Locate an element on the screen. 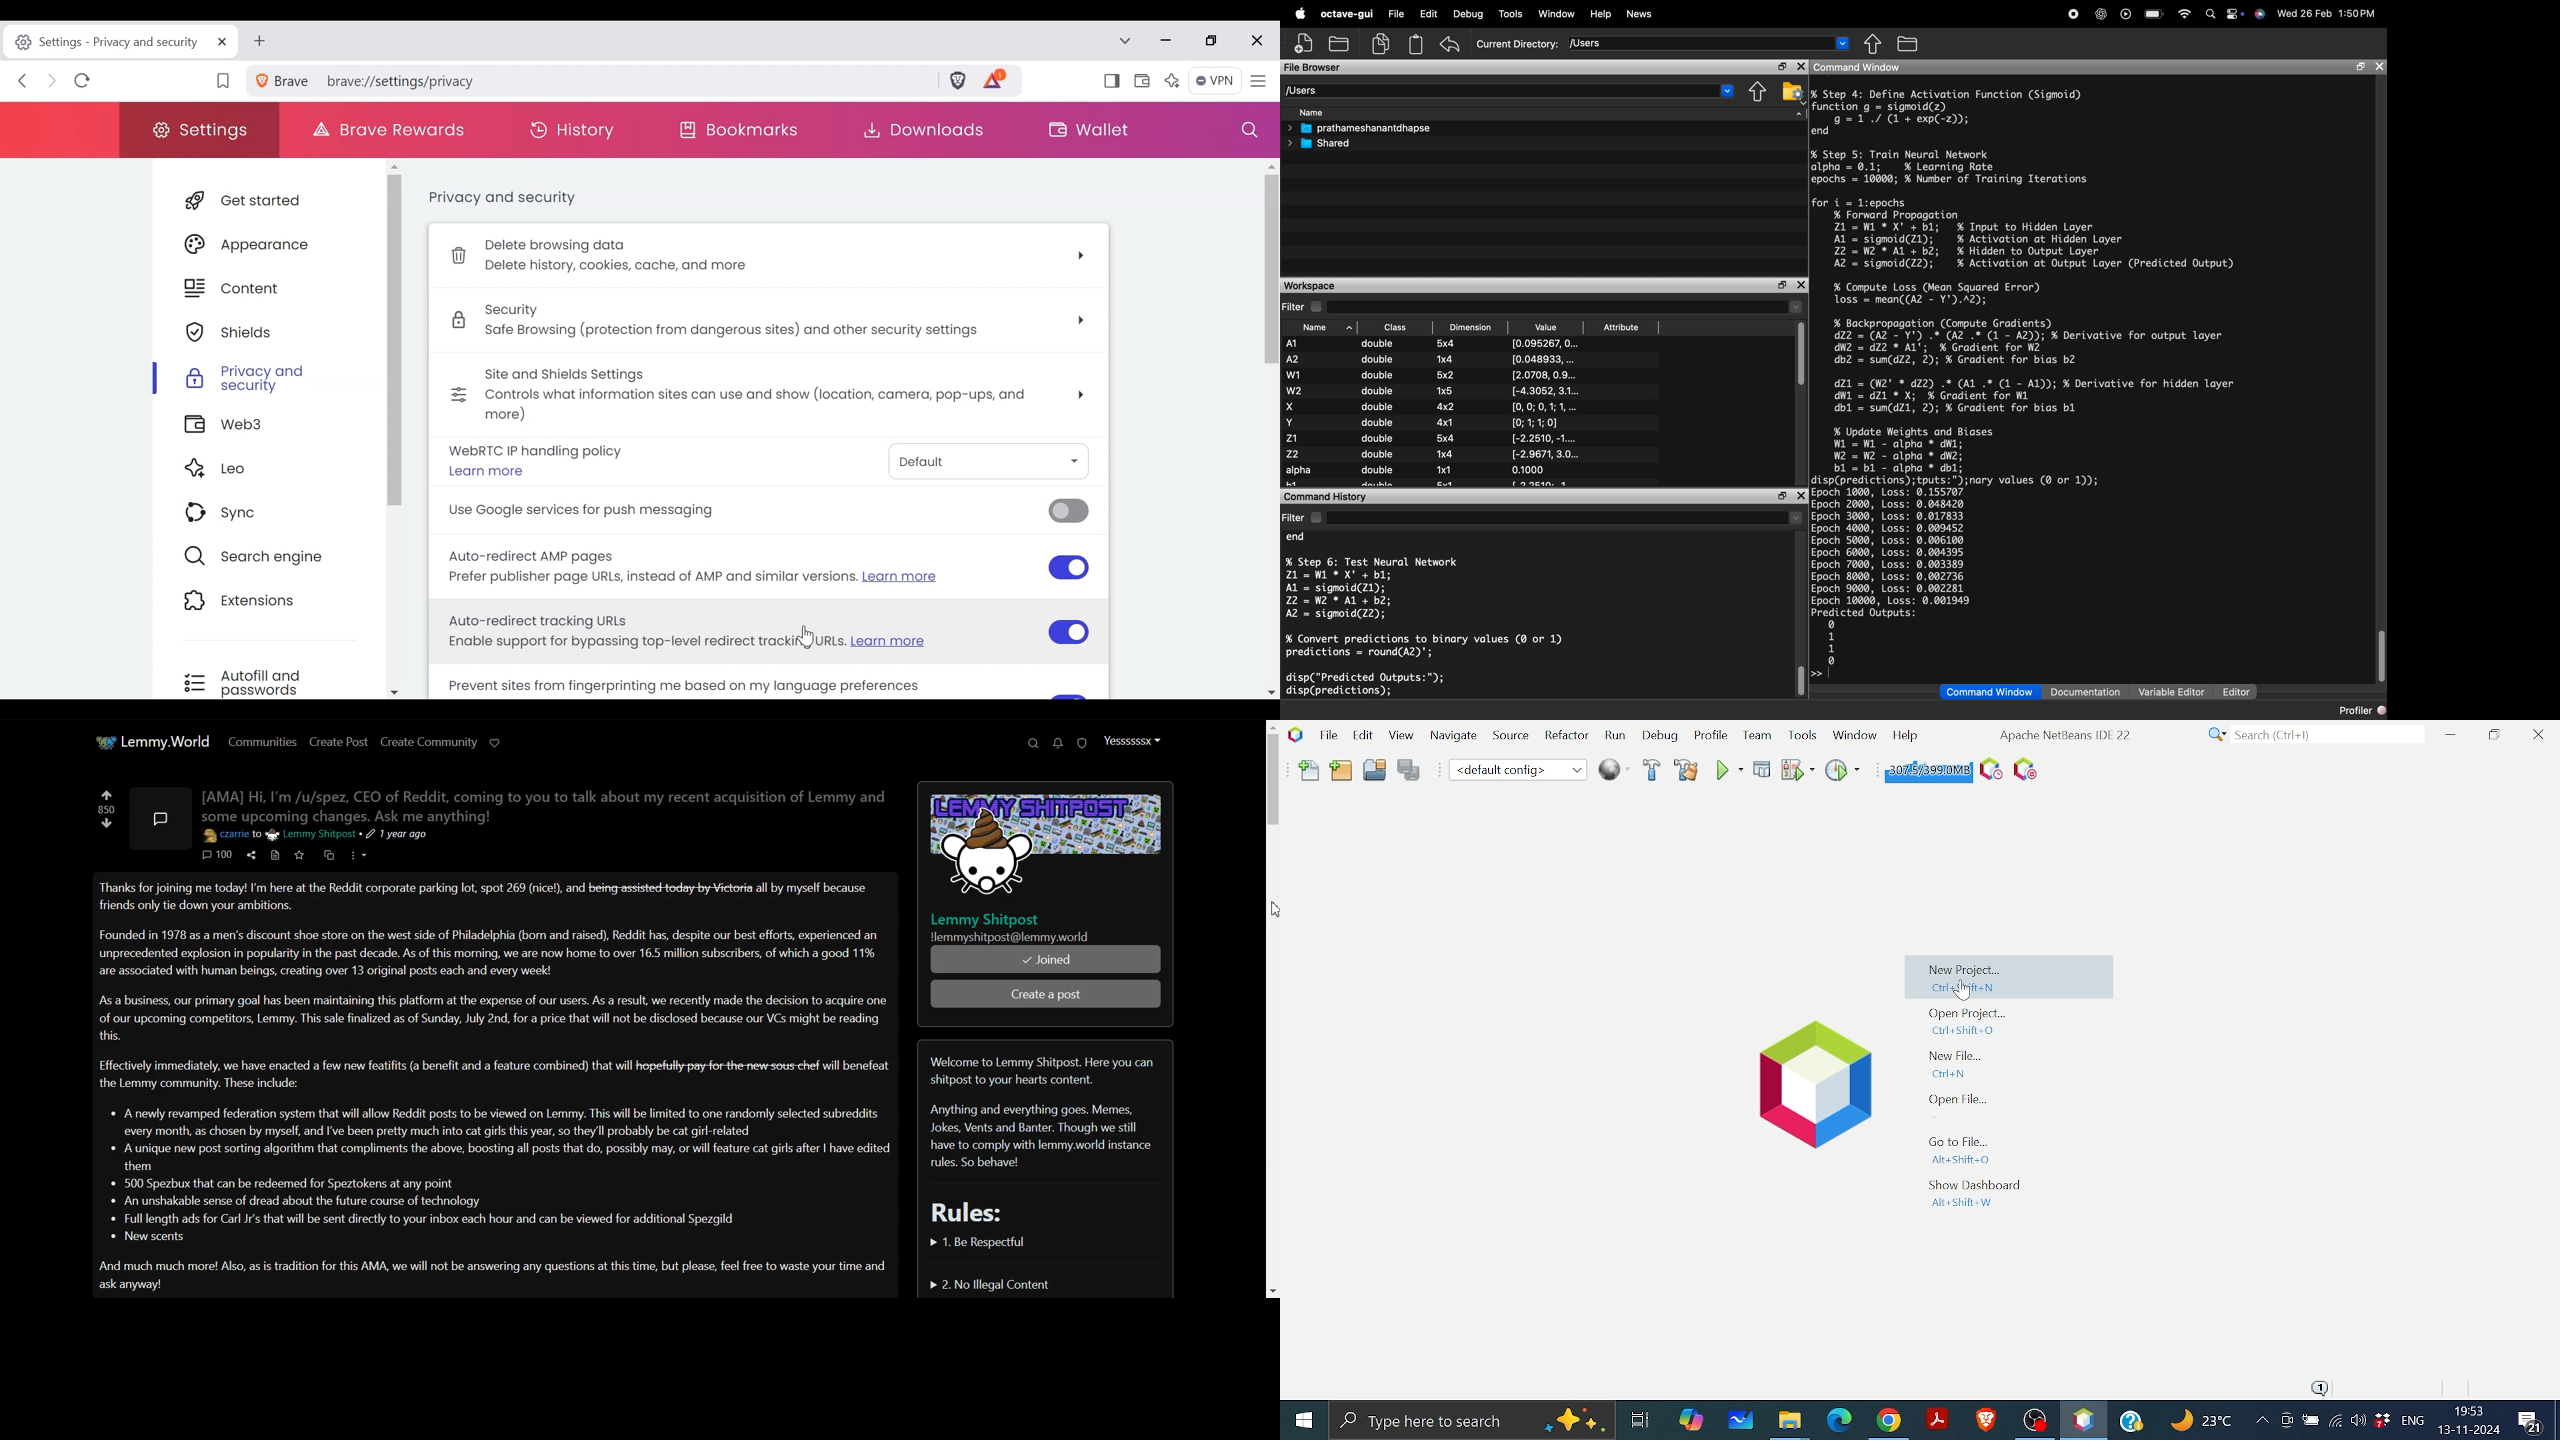  Scroll bar is located at coordinates (2380, 656).